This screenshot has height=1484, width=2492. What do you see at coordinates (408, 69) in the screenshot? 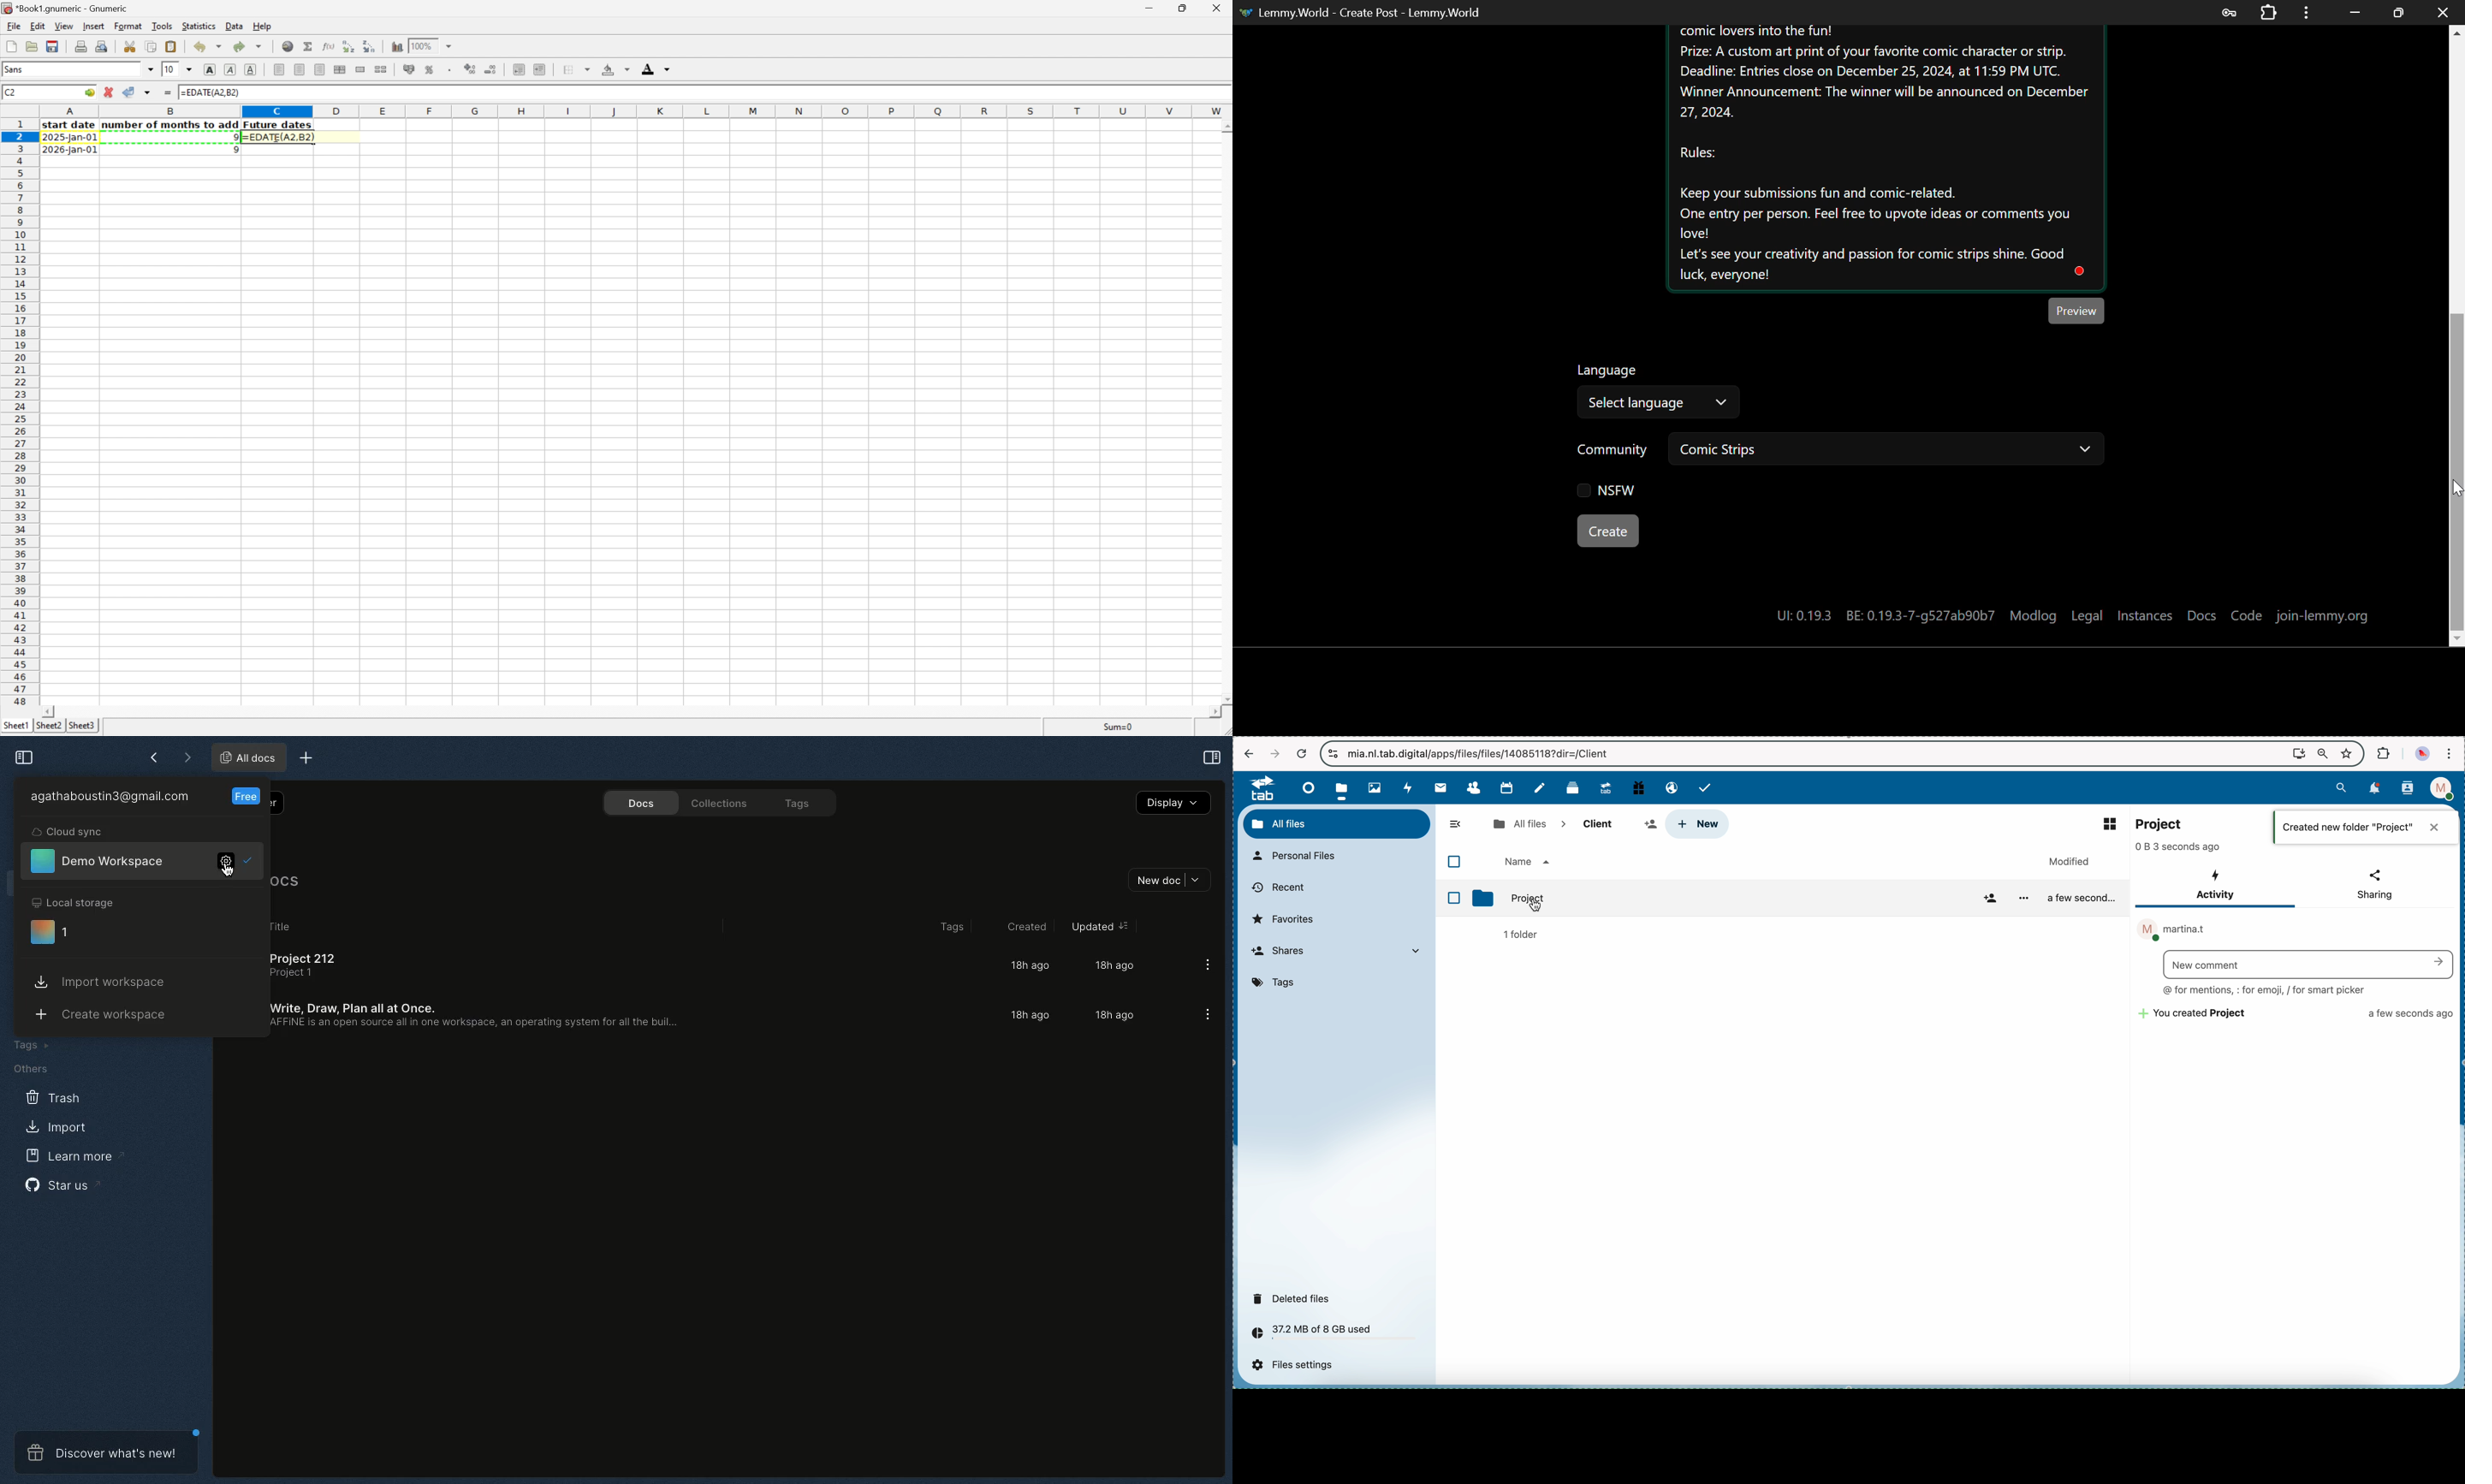
I see `Format the selection as accounting` at bounding box center [408, 69].